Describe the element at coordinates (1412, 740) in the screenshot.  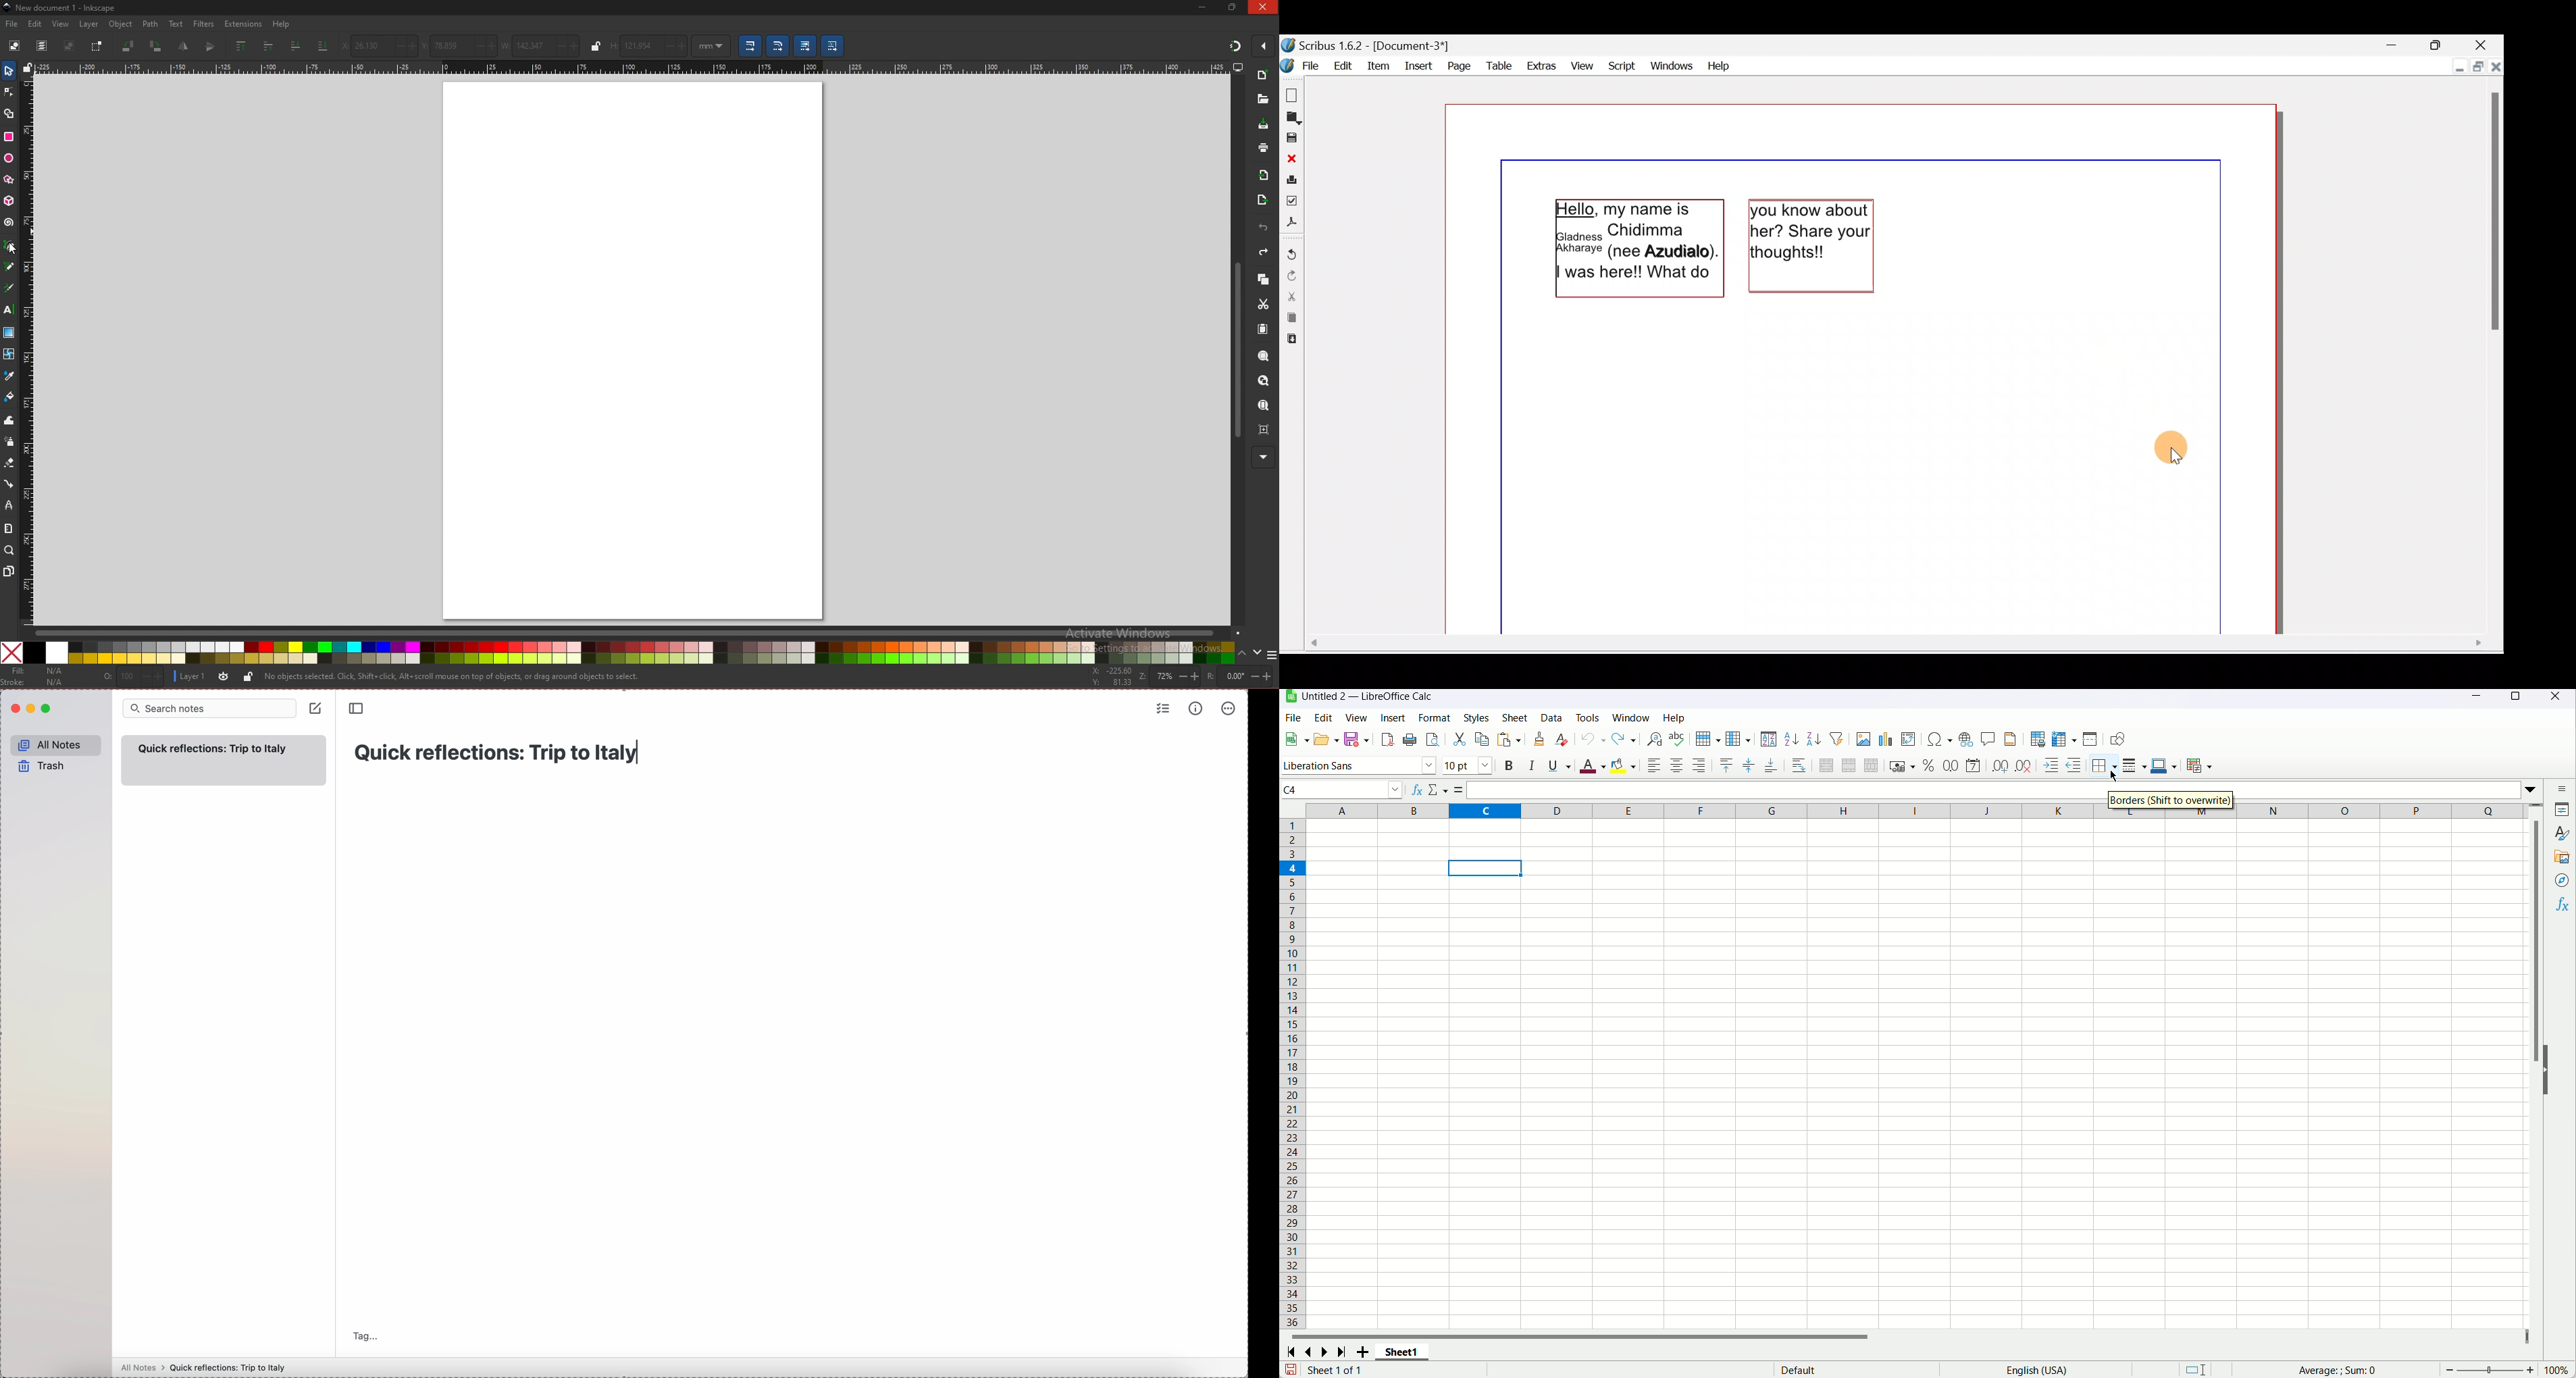
I see `Print` at that location.